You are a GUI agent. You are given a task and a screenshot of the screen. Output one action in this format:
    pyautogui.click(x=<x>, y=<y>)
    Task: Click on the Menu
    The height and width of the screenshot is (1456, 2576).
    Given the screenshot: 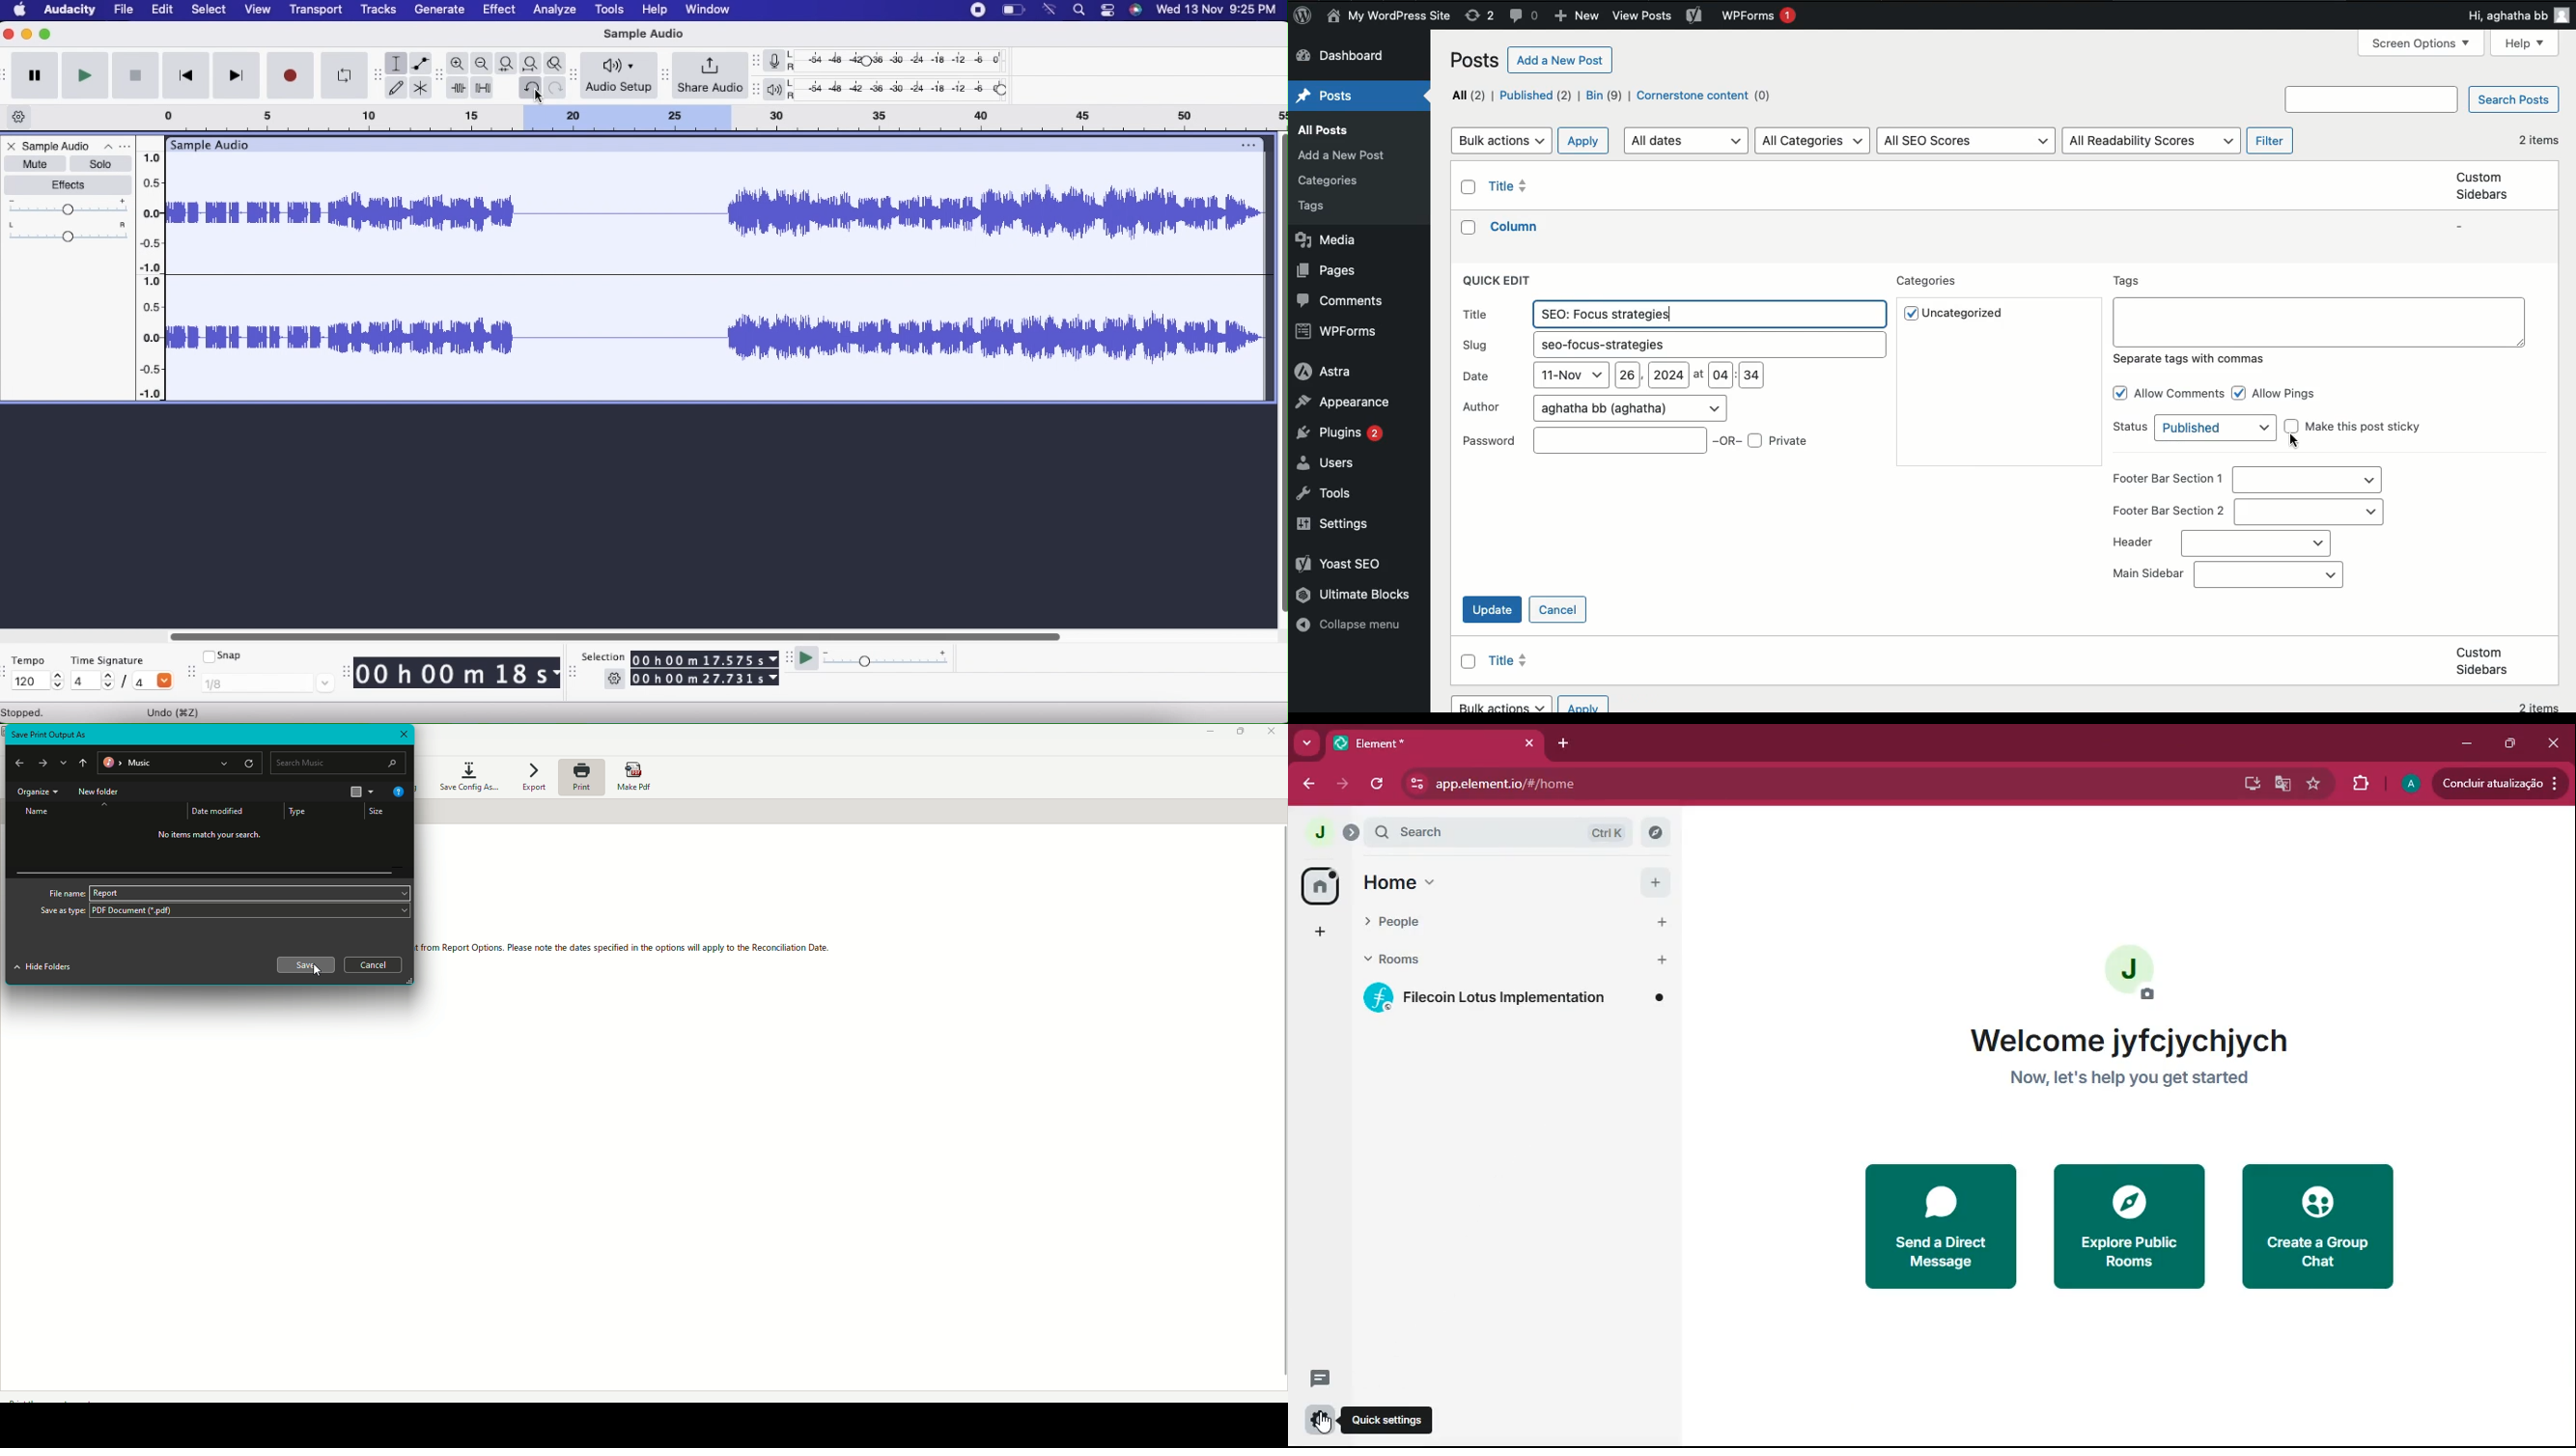 What is the action you would take?
    pyautogui.click(x=978, y=11)
    